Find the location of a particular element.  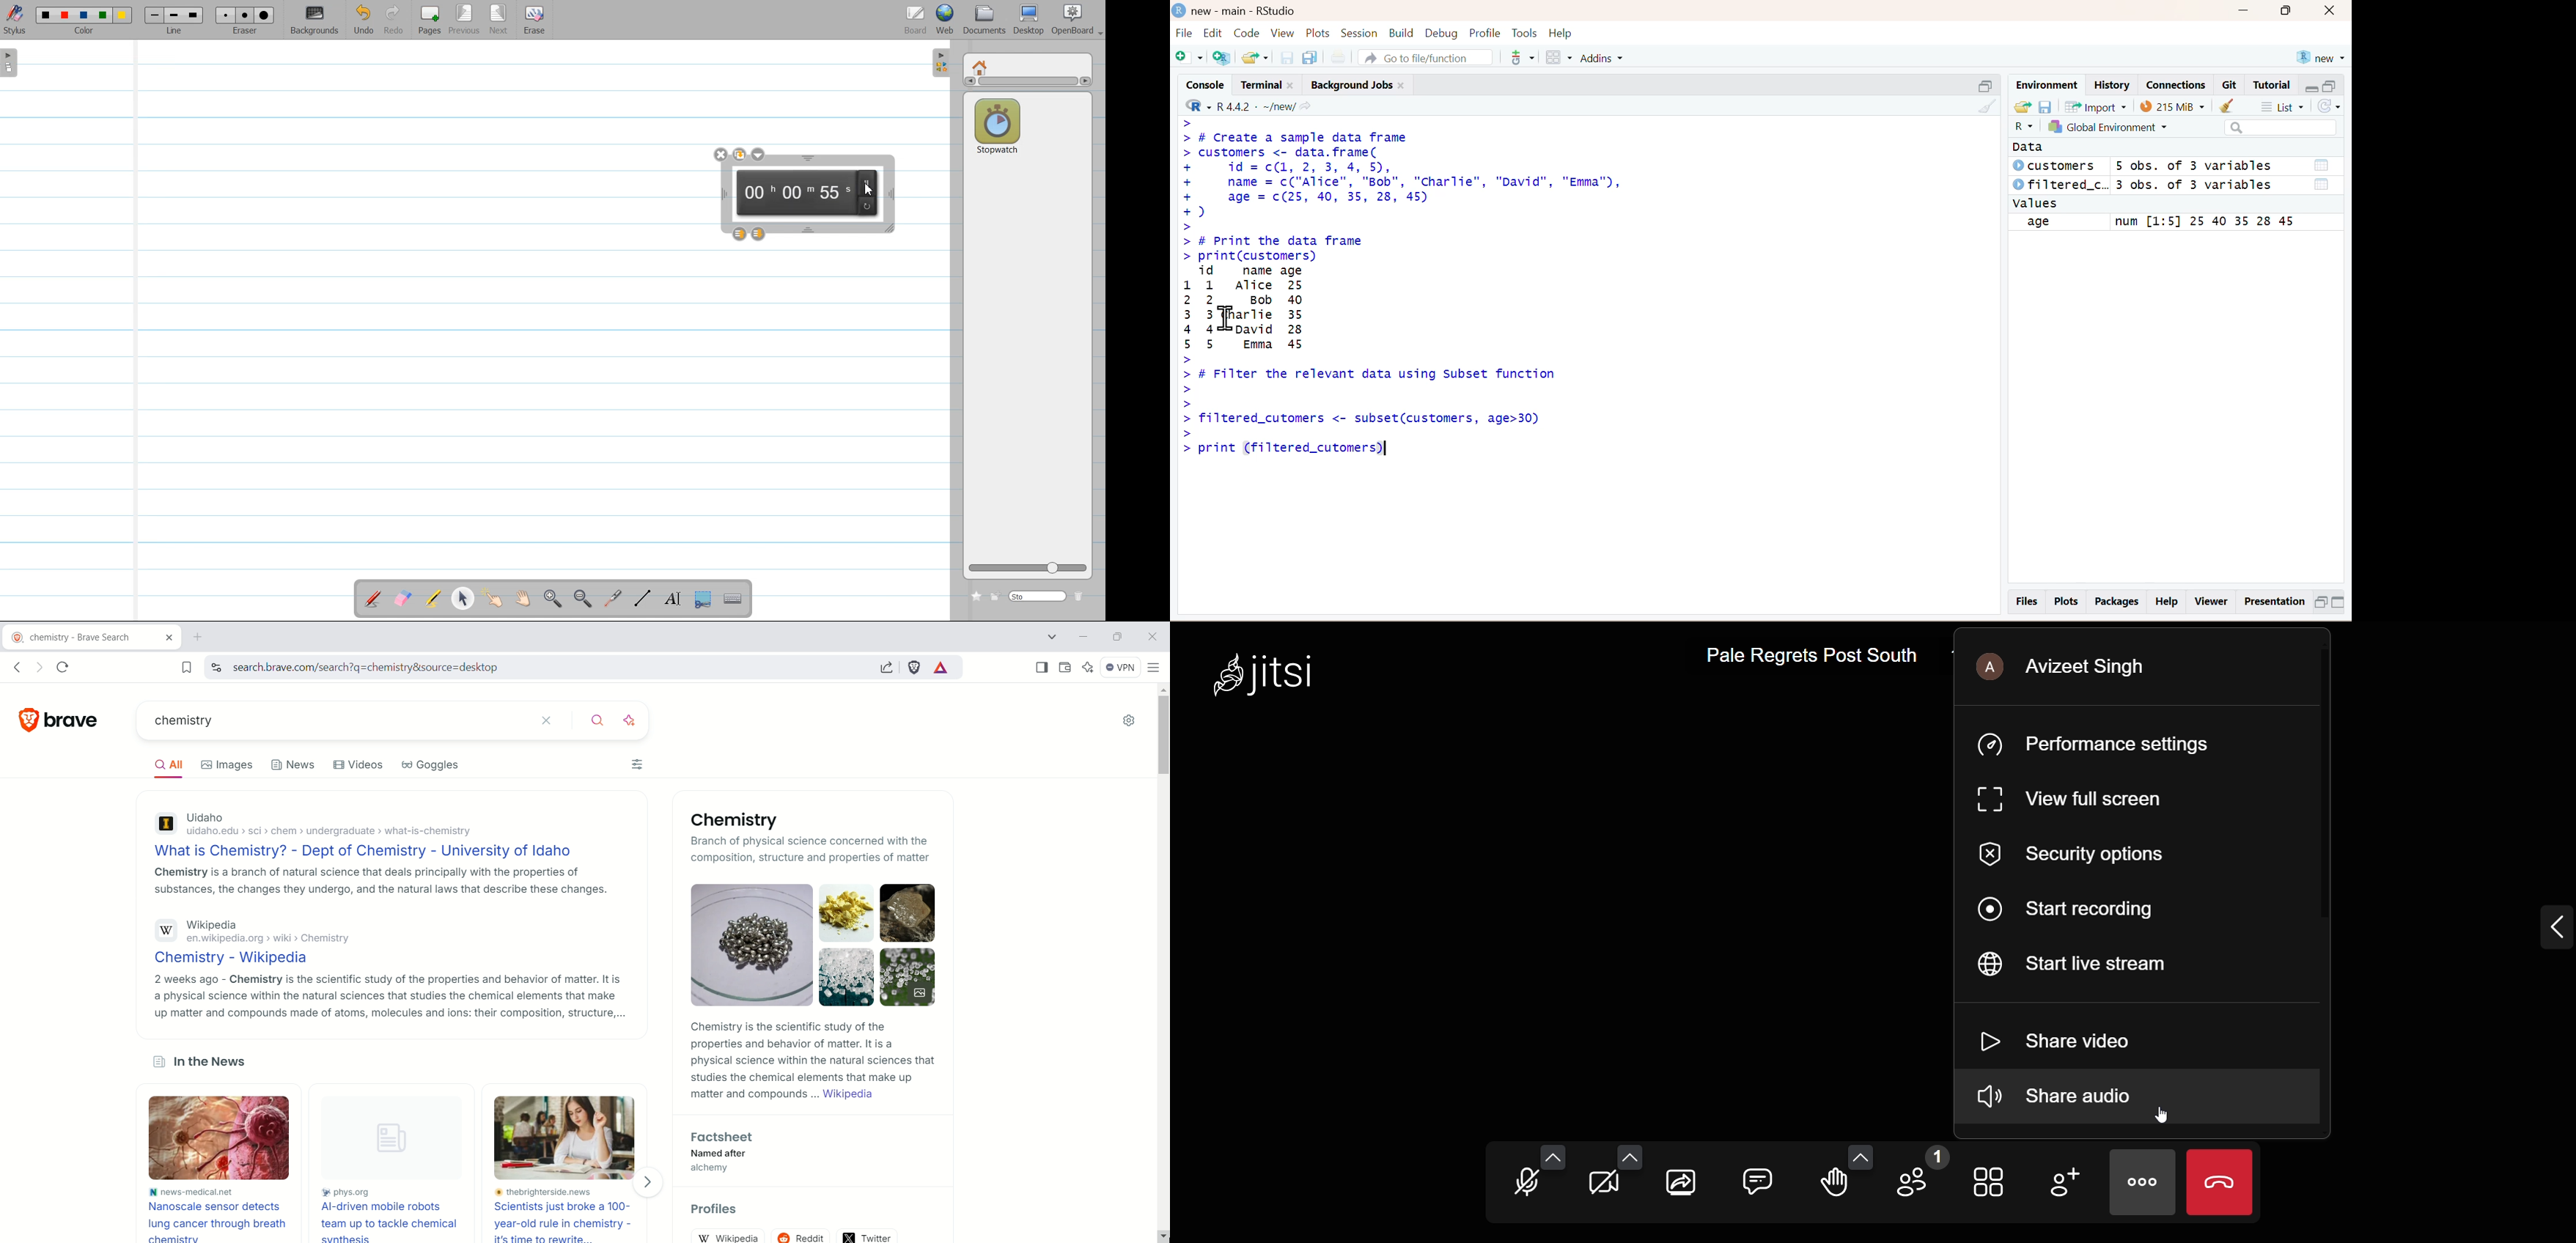

Maximize is located at coordinates (2320, 601).